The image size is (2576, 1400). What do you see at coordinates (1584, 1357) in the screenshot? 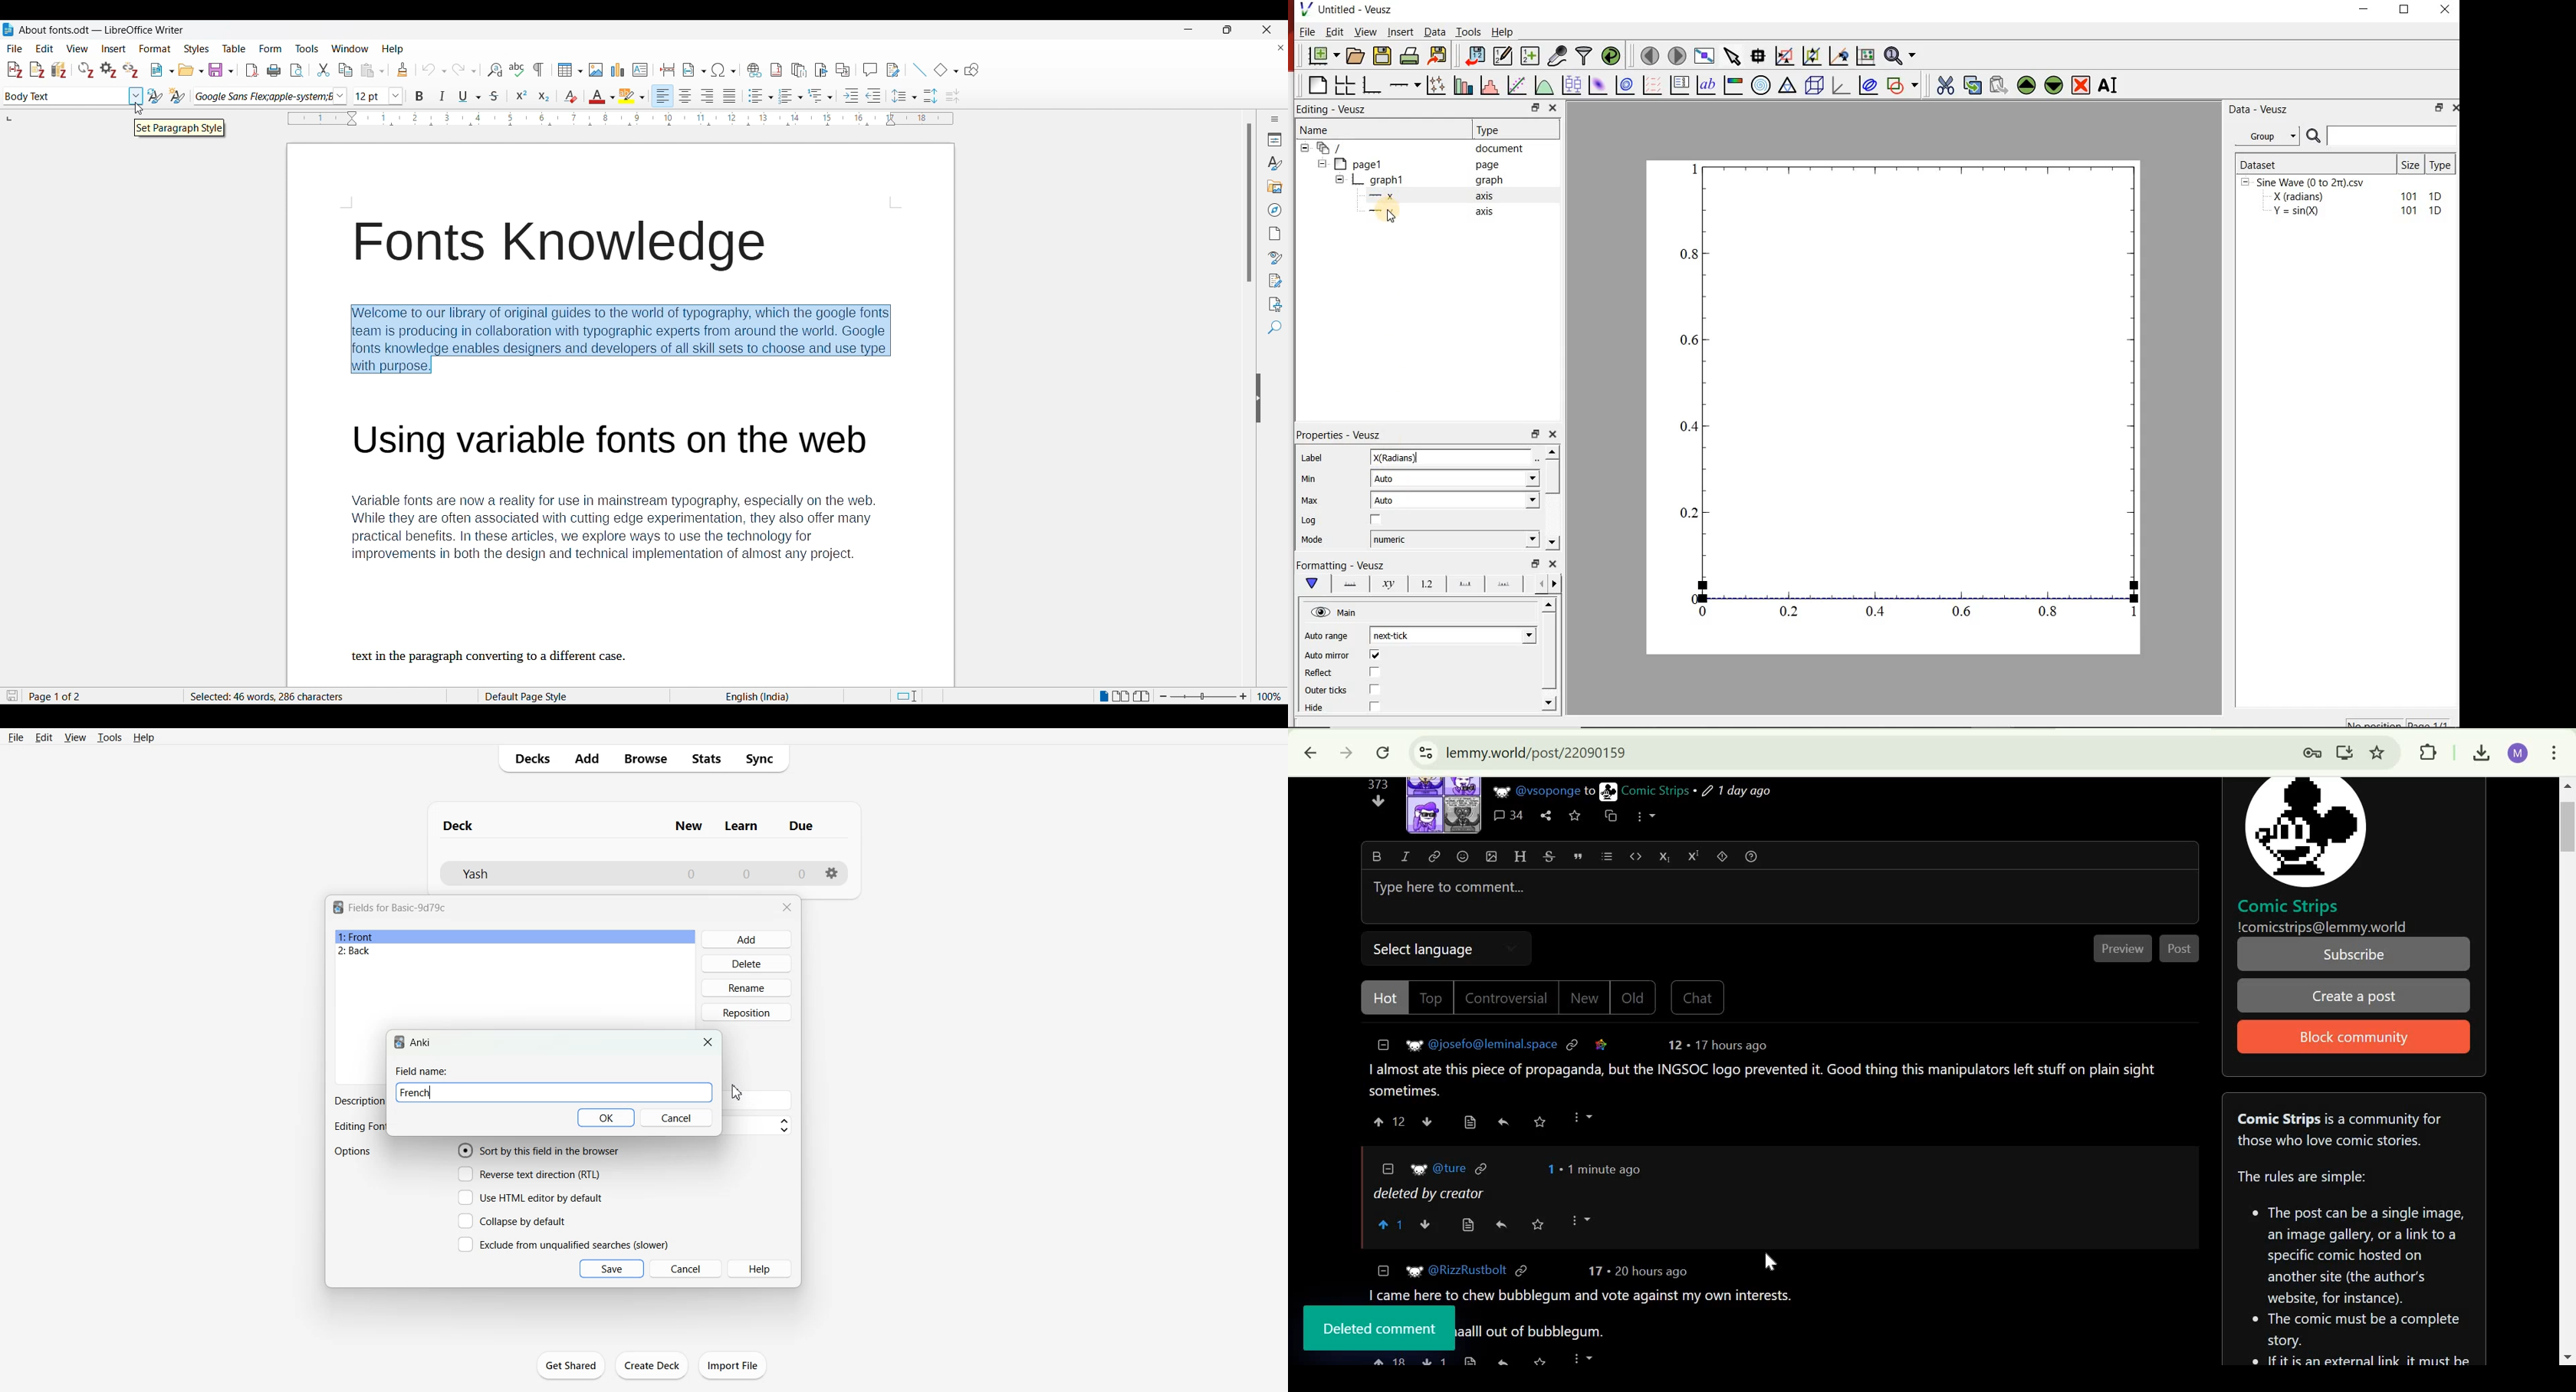
I see `more` at bounding box center [1584, 1357].